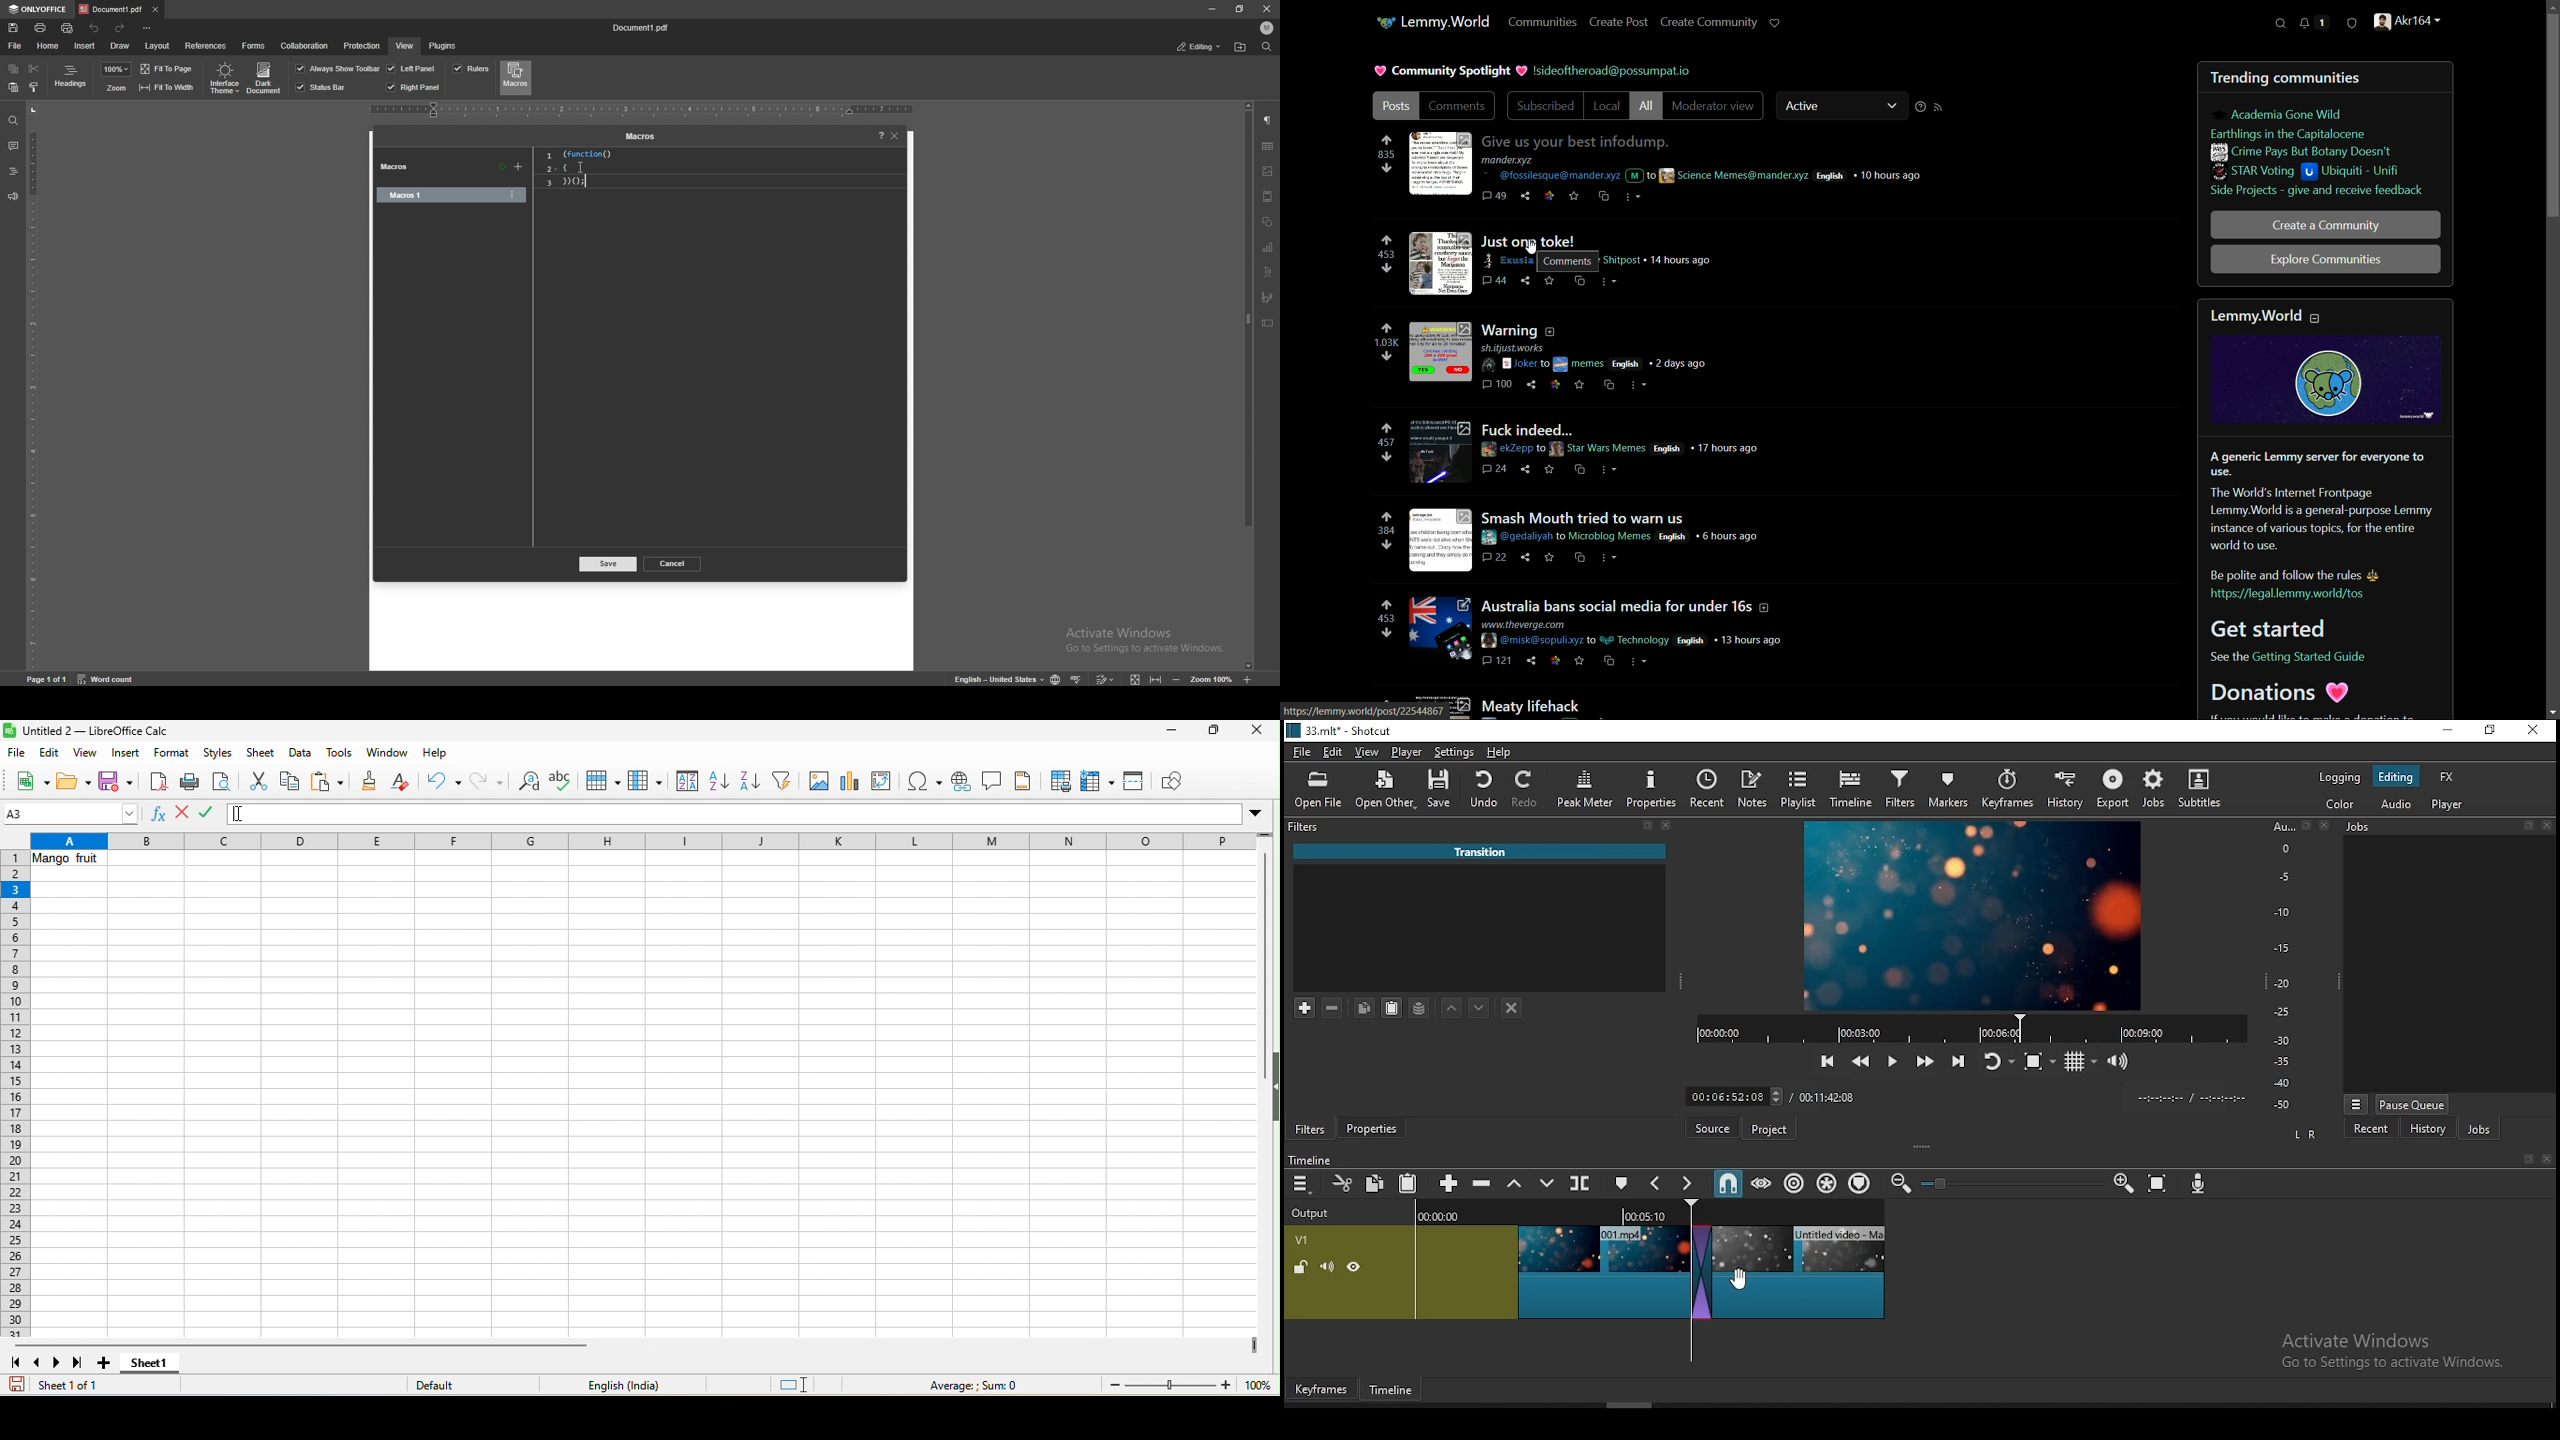  What do you see at coordinates (1079, 677) in the screenshot?
I see `spell check` at bounding box center [1079, 677].